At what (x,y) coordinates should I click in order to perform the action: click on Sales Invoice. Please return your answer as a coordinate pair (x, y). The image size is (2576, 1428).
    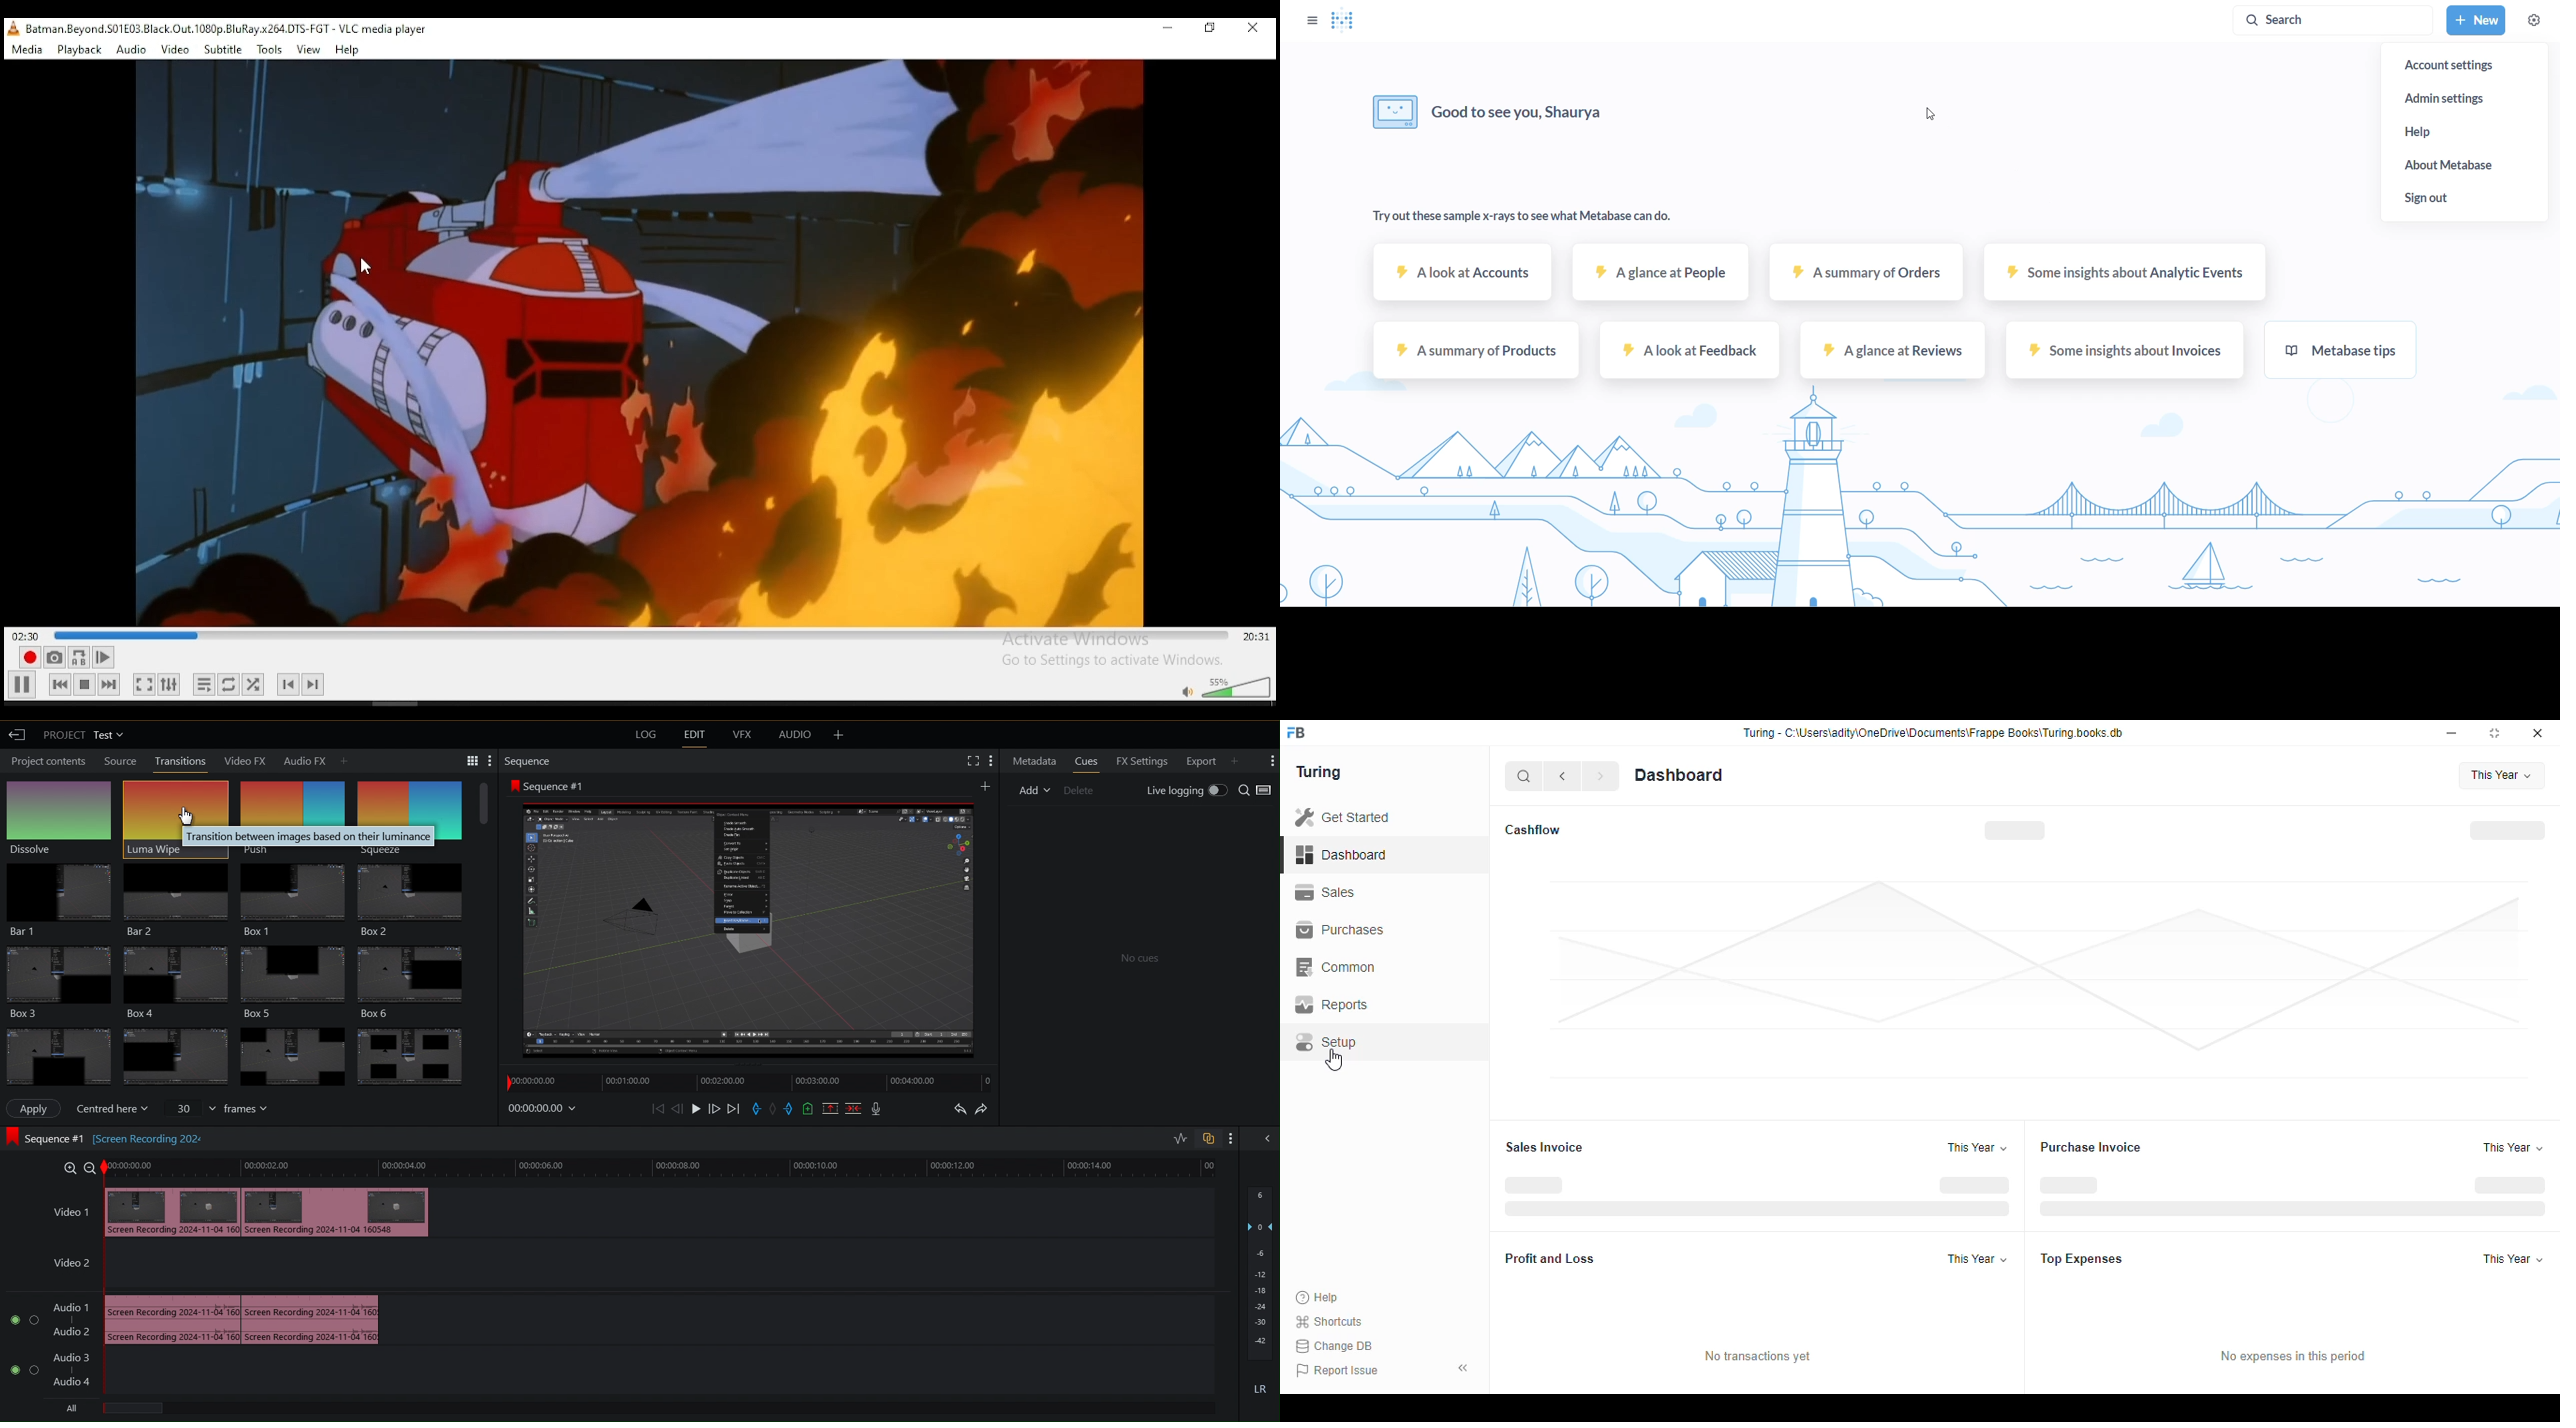
    Looking at the image, I should click on (1547, 1150).